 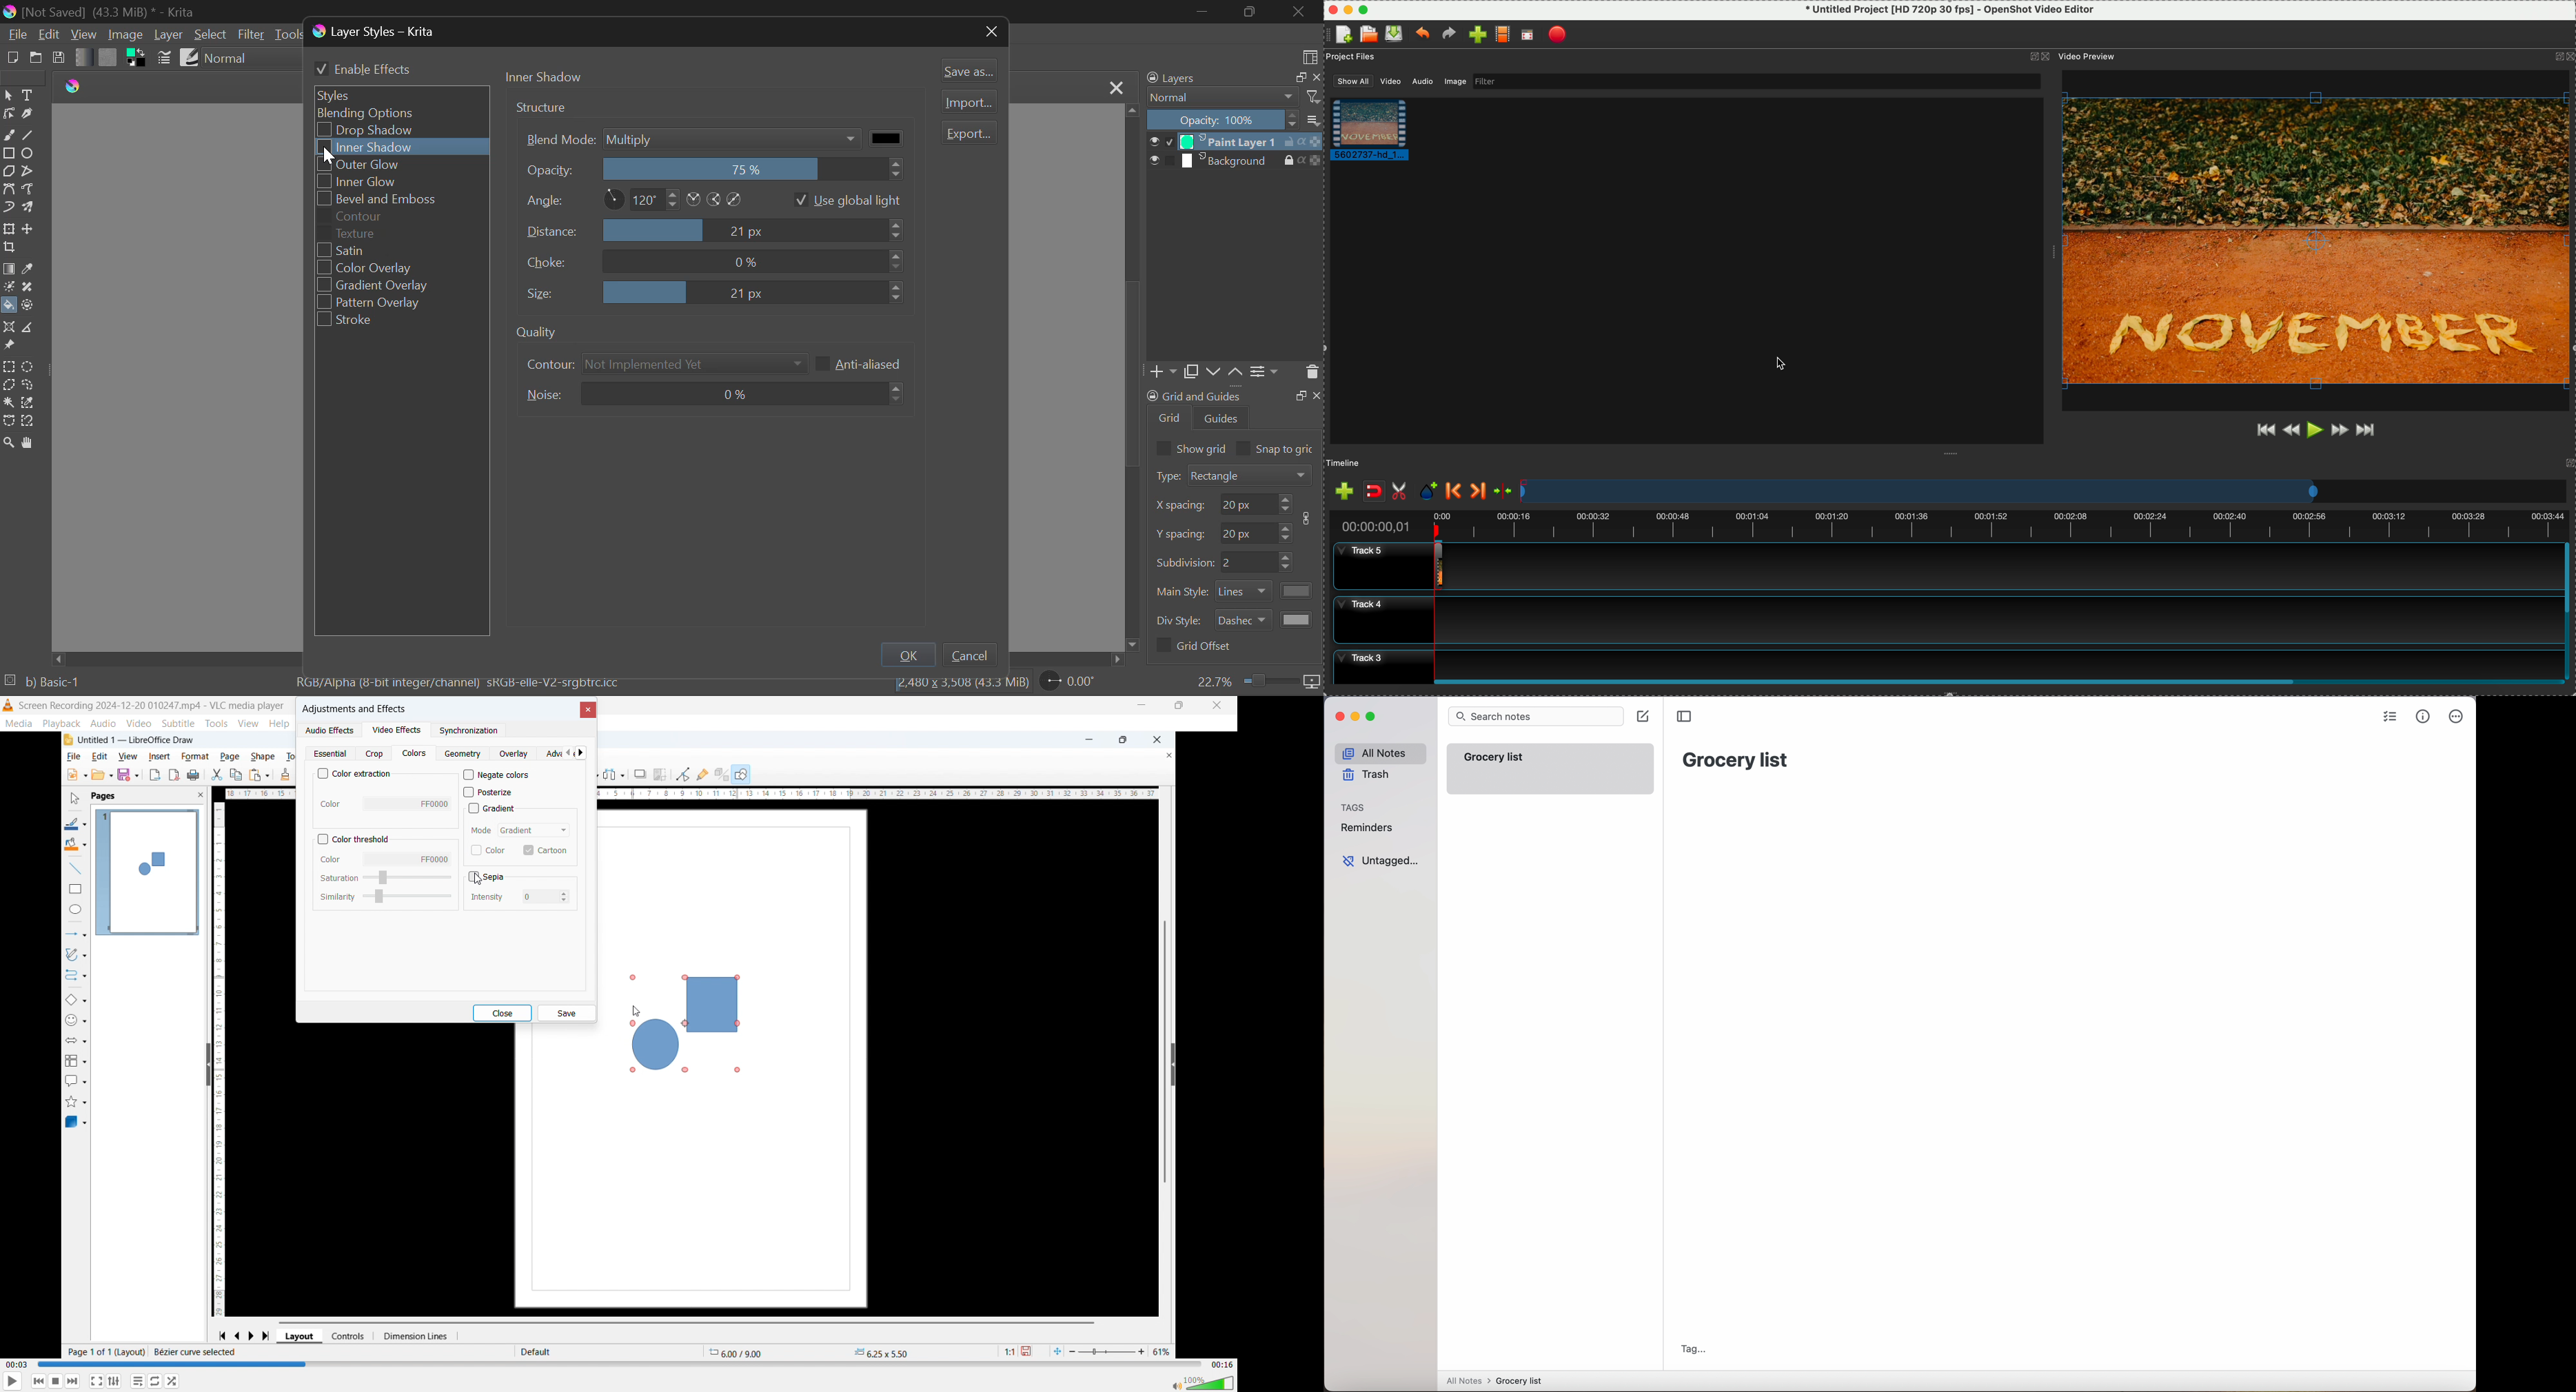 I want to click on Size, so click(x=713, y=296).